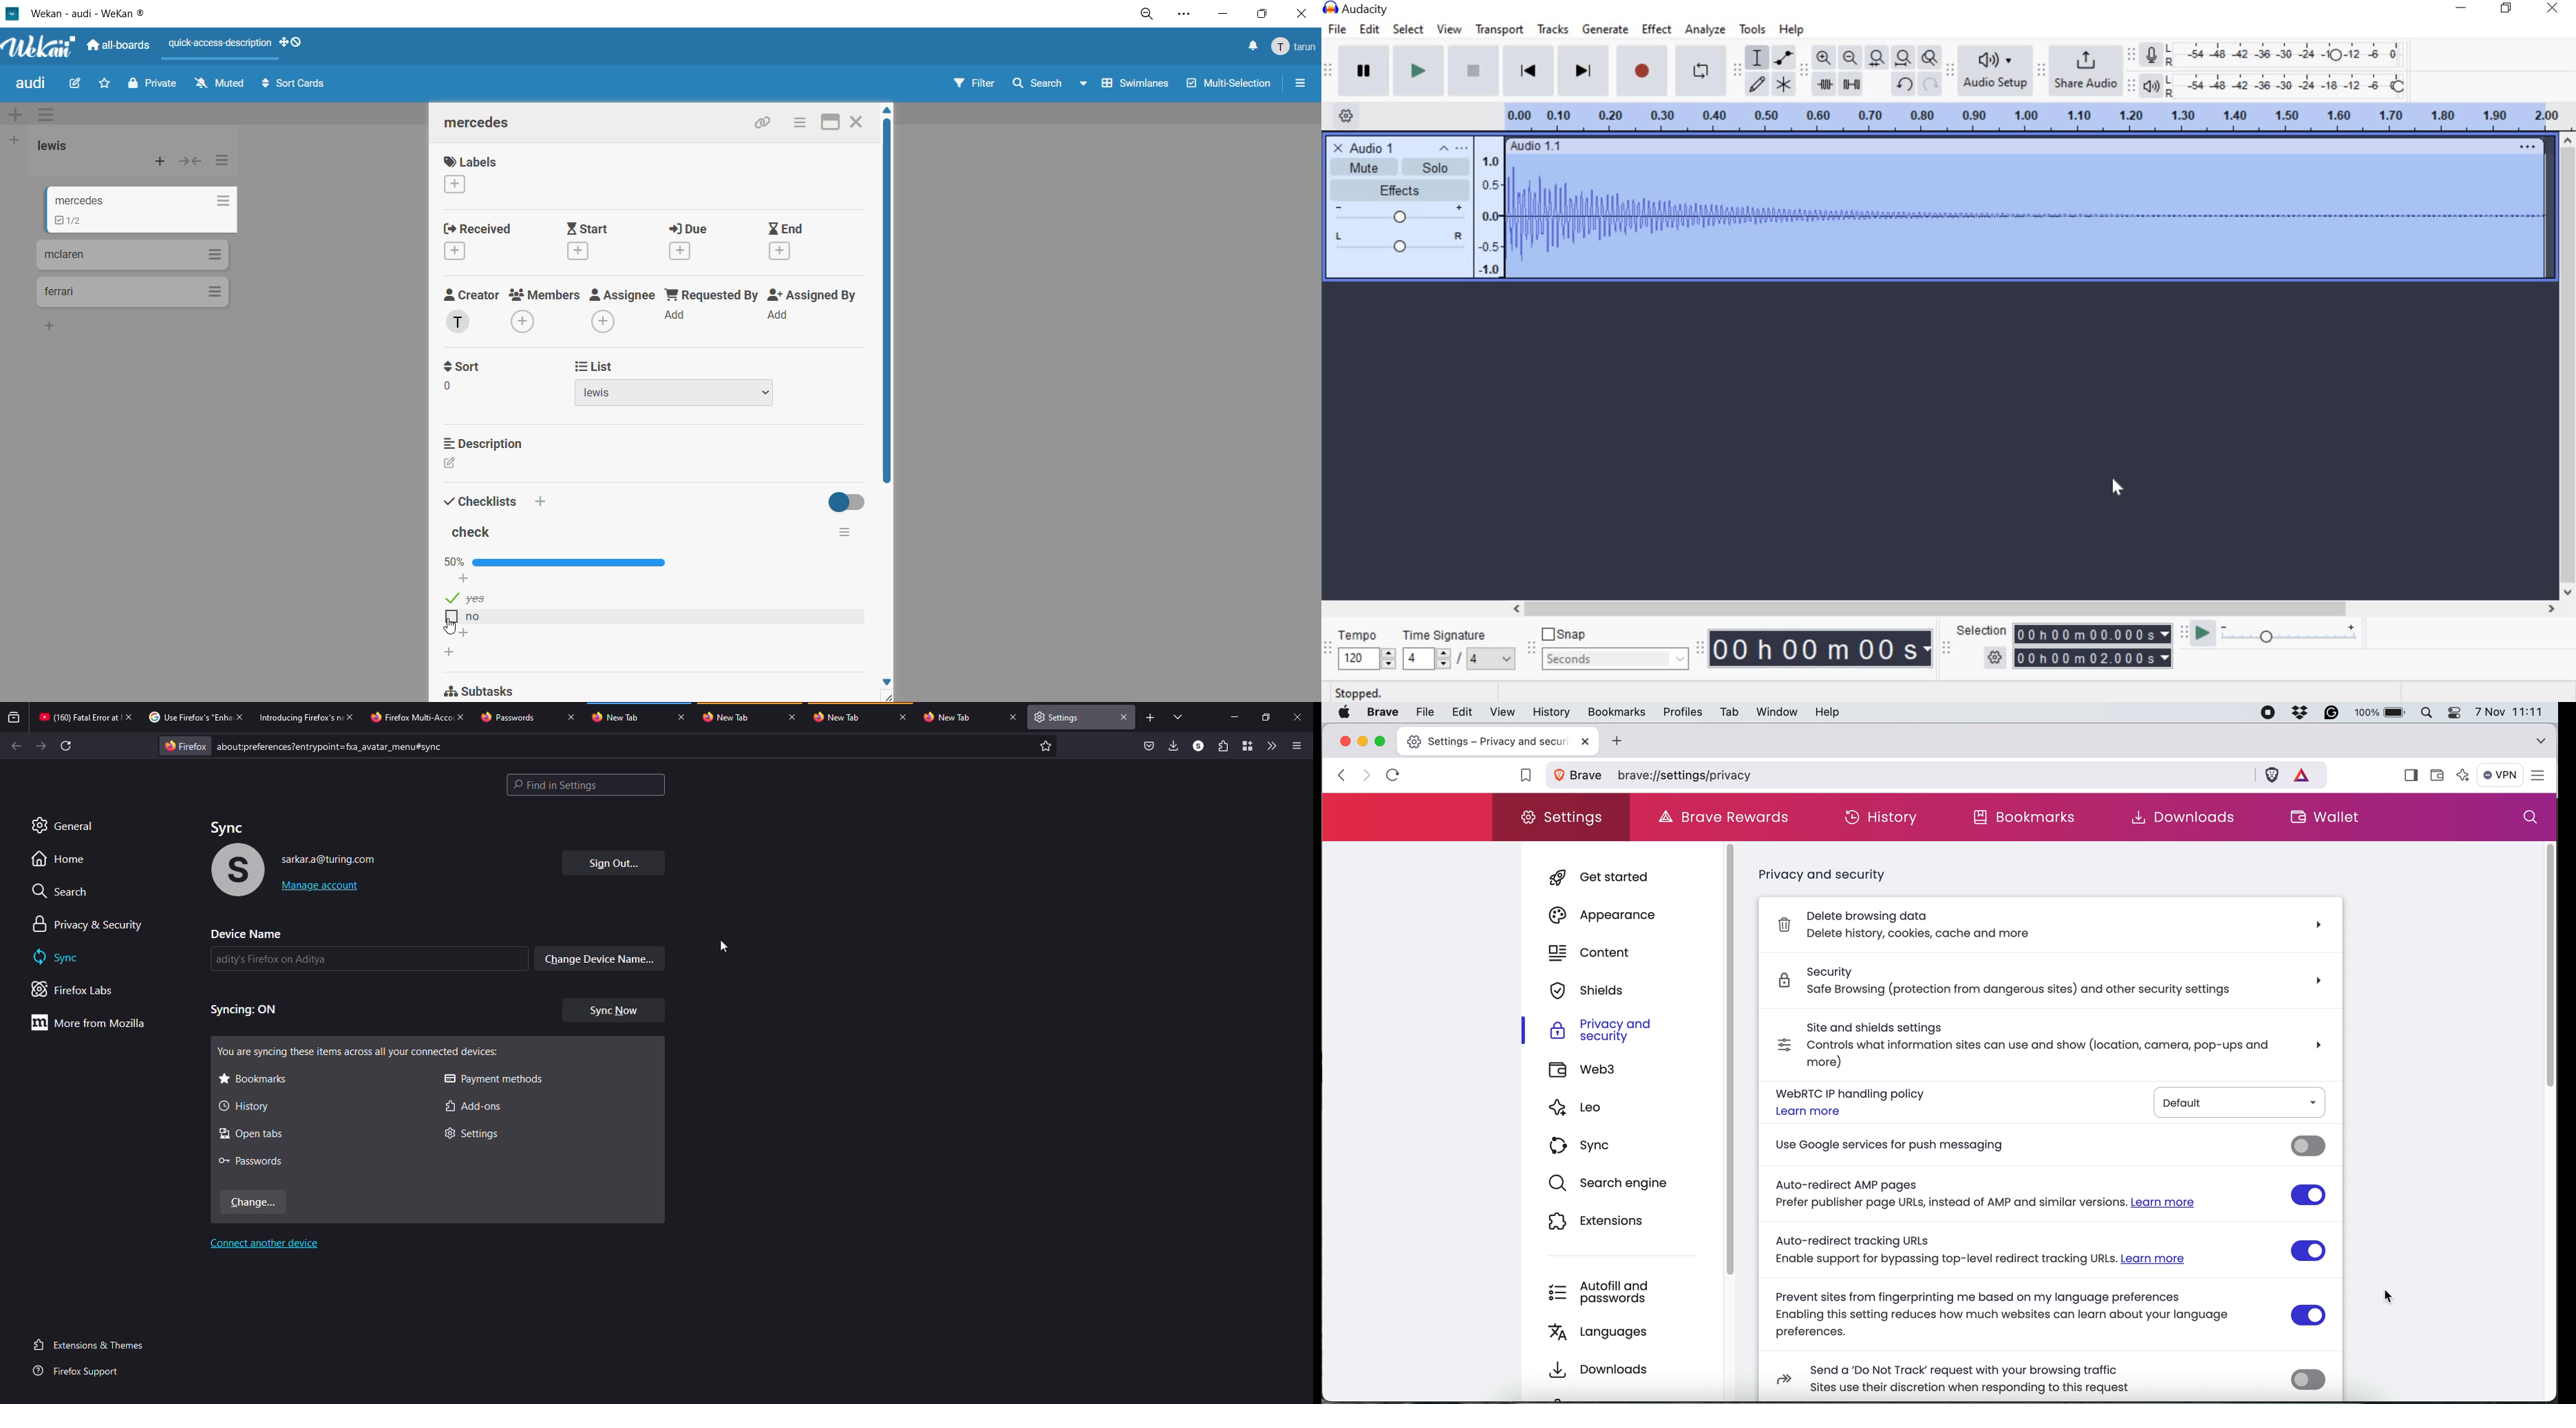 This screenshot has width=2576, height=1428. What do you see at coordinates (681, 717) in the screenshot?
I see `close` at bounding box center [681, 717].